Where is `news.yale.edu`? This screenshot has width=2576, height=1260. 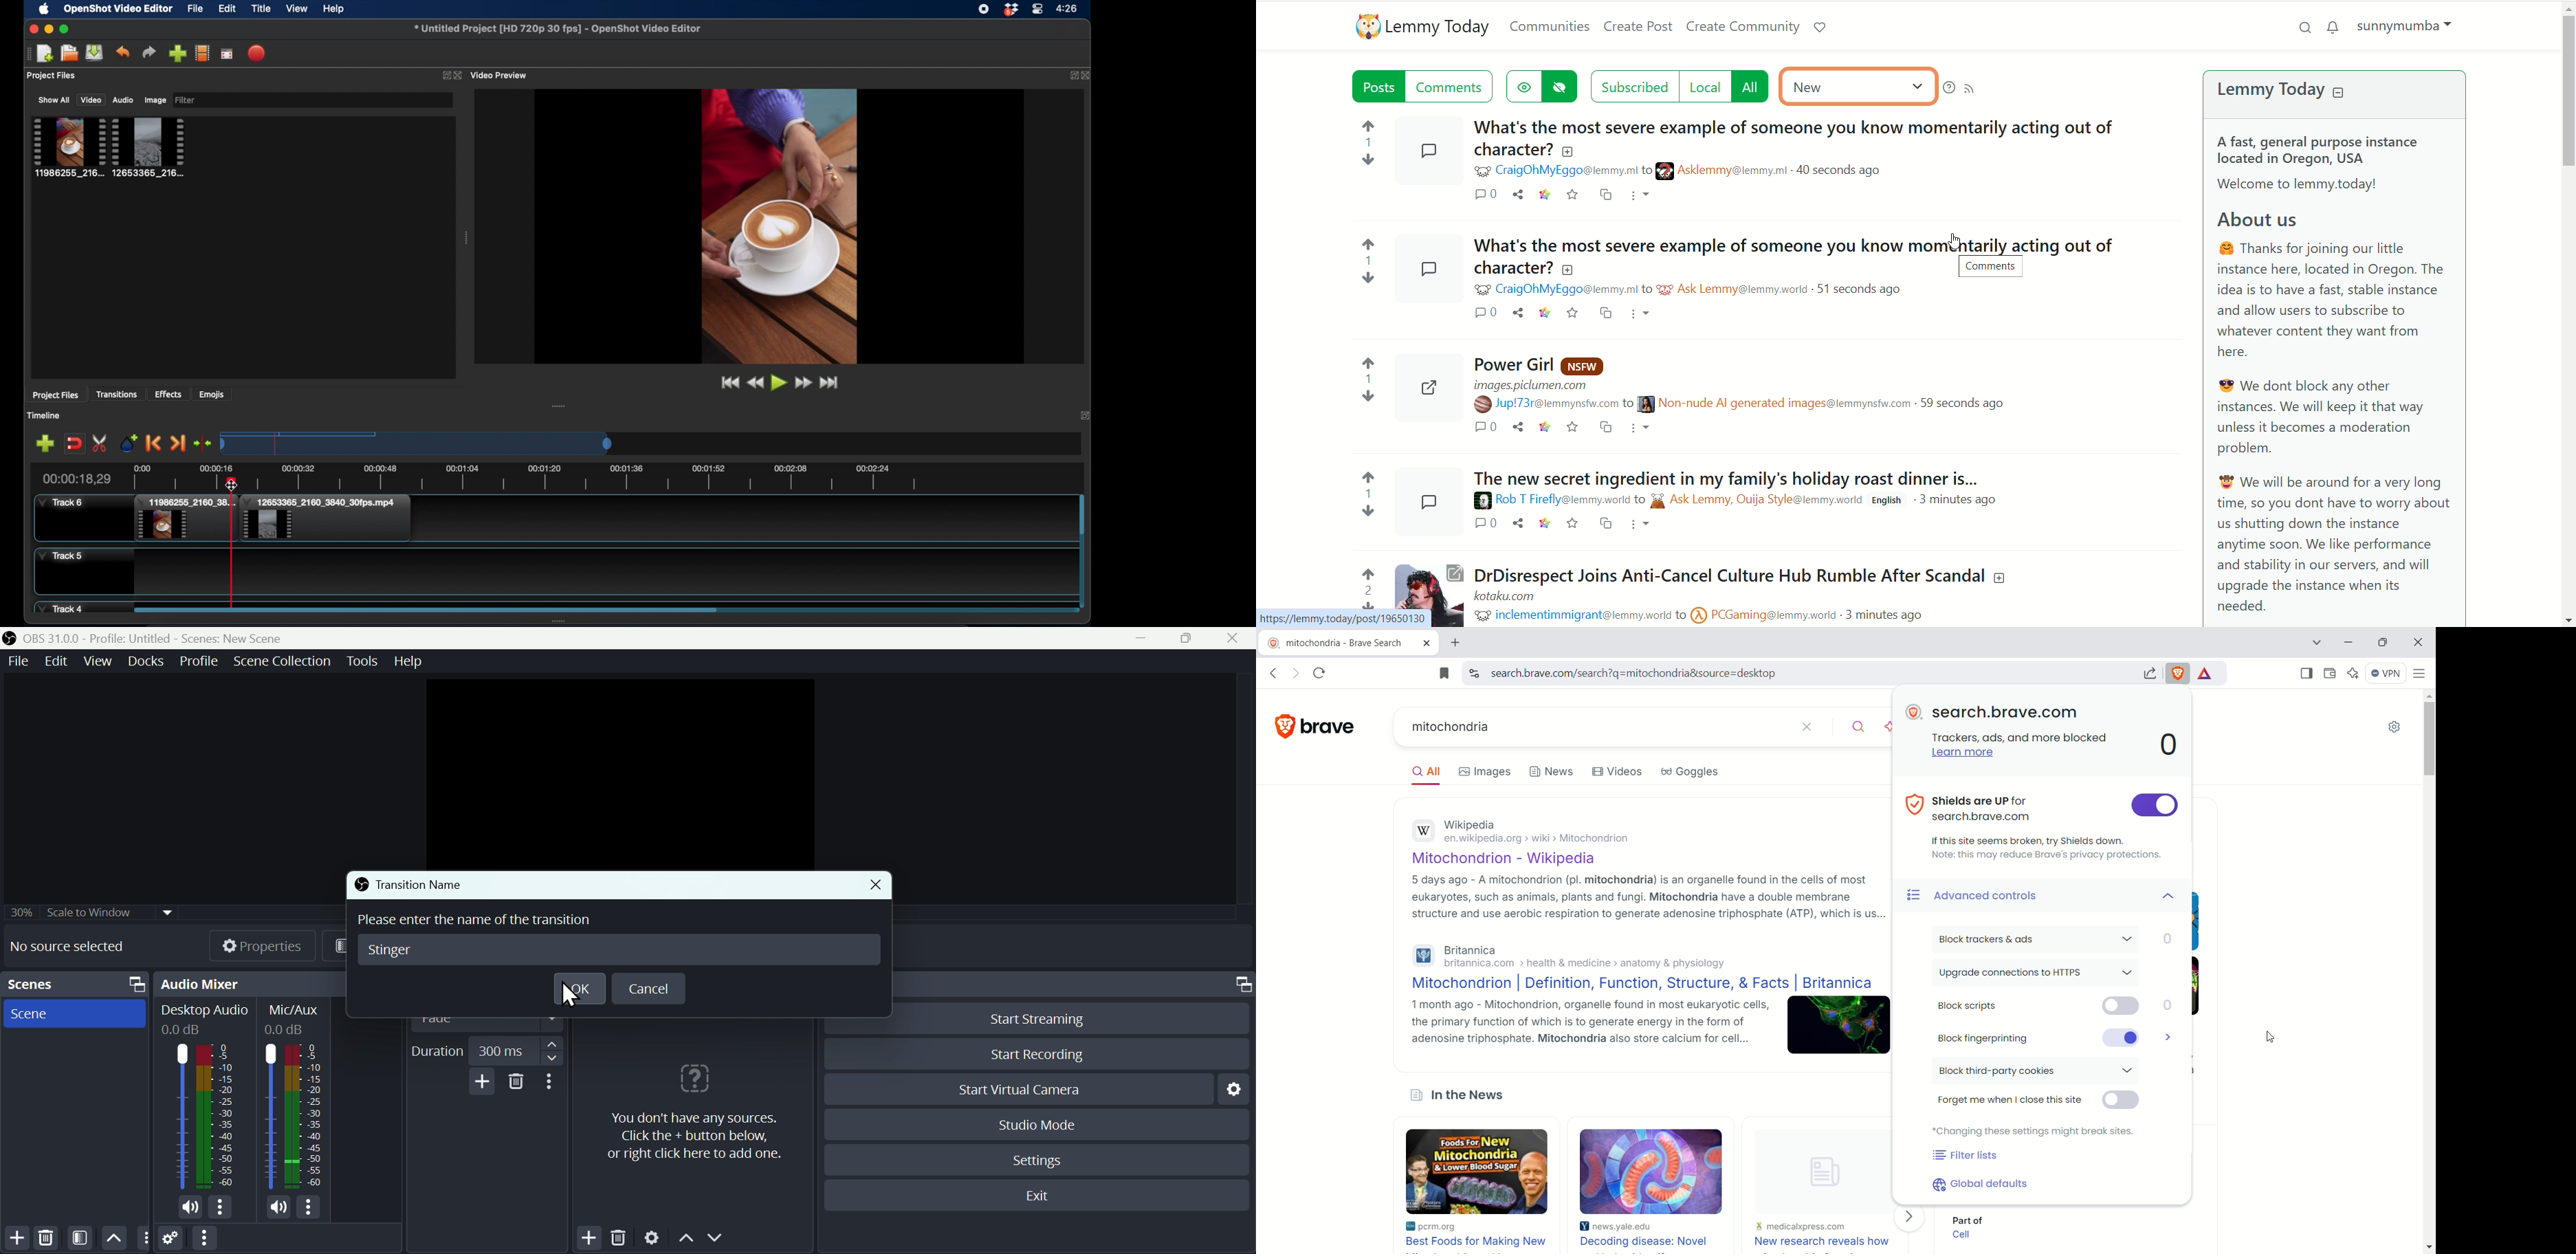
news.yale.edu is located at coordinates (1624, 1226).